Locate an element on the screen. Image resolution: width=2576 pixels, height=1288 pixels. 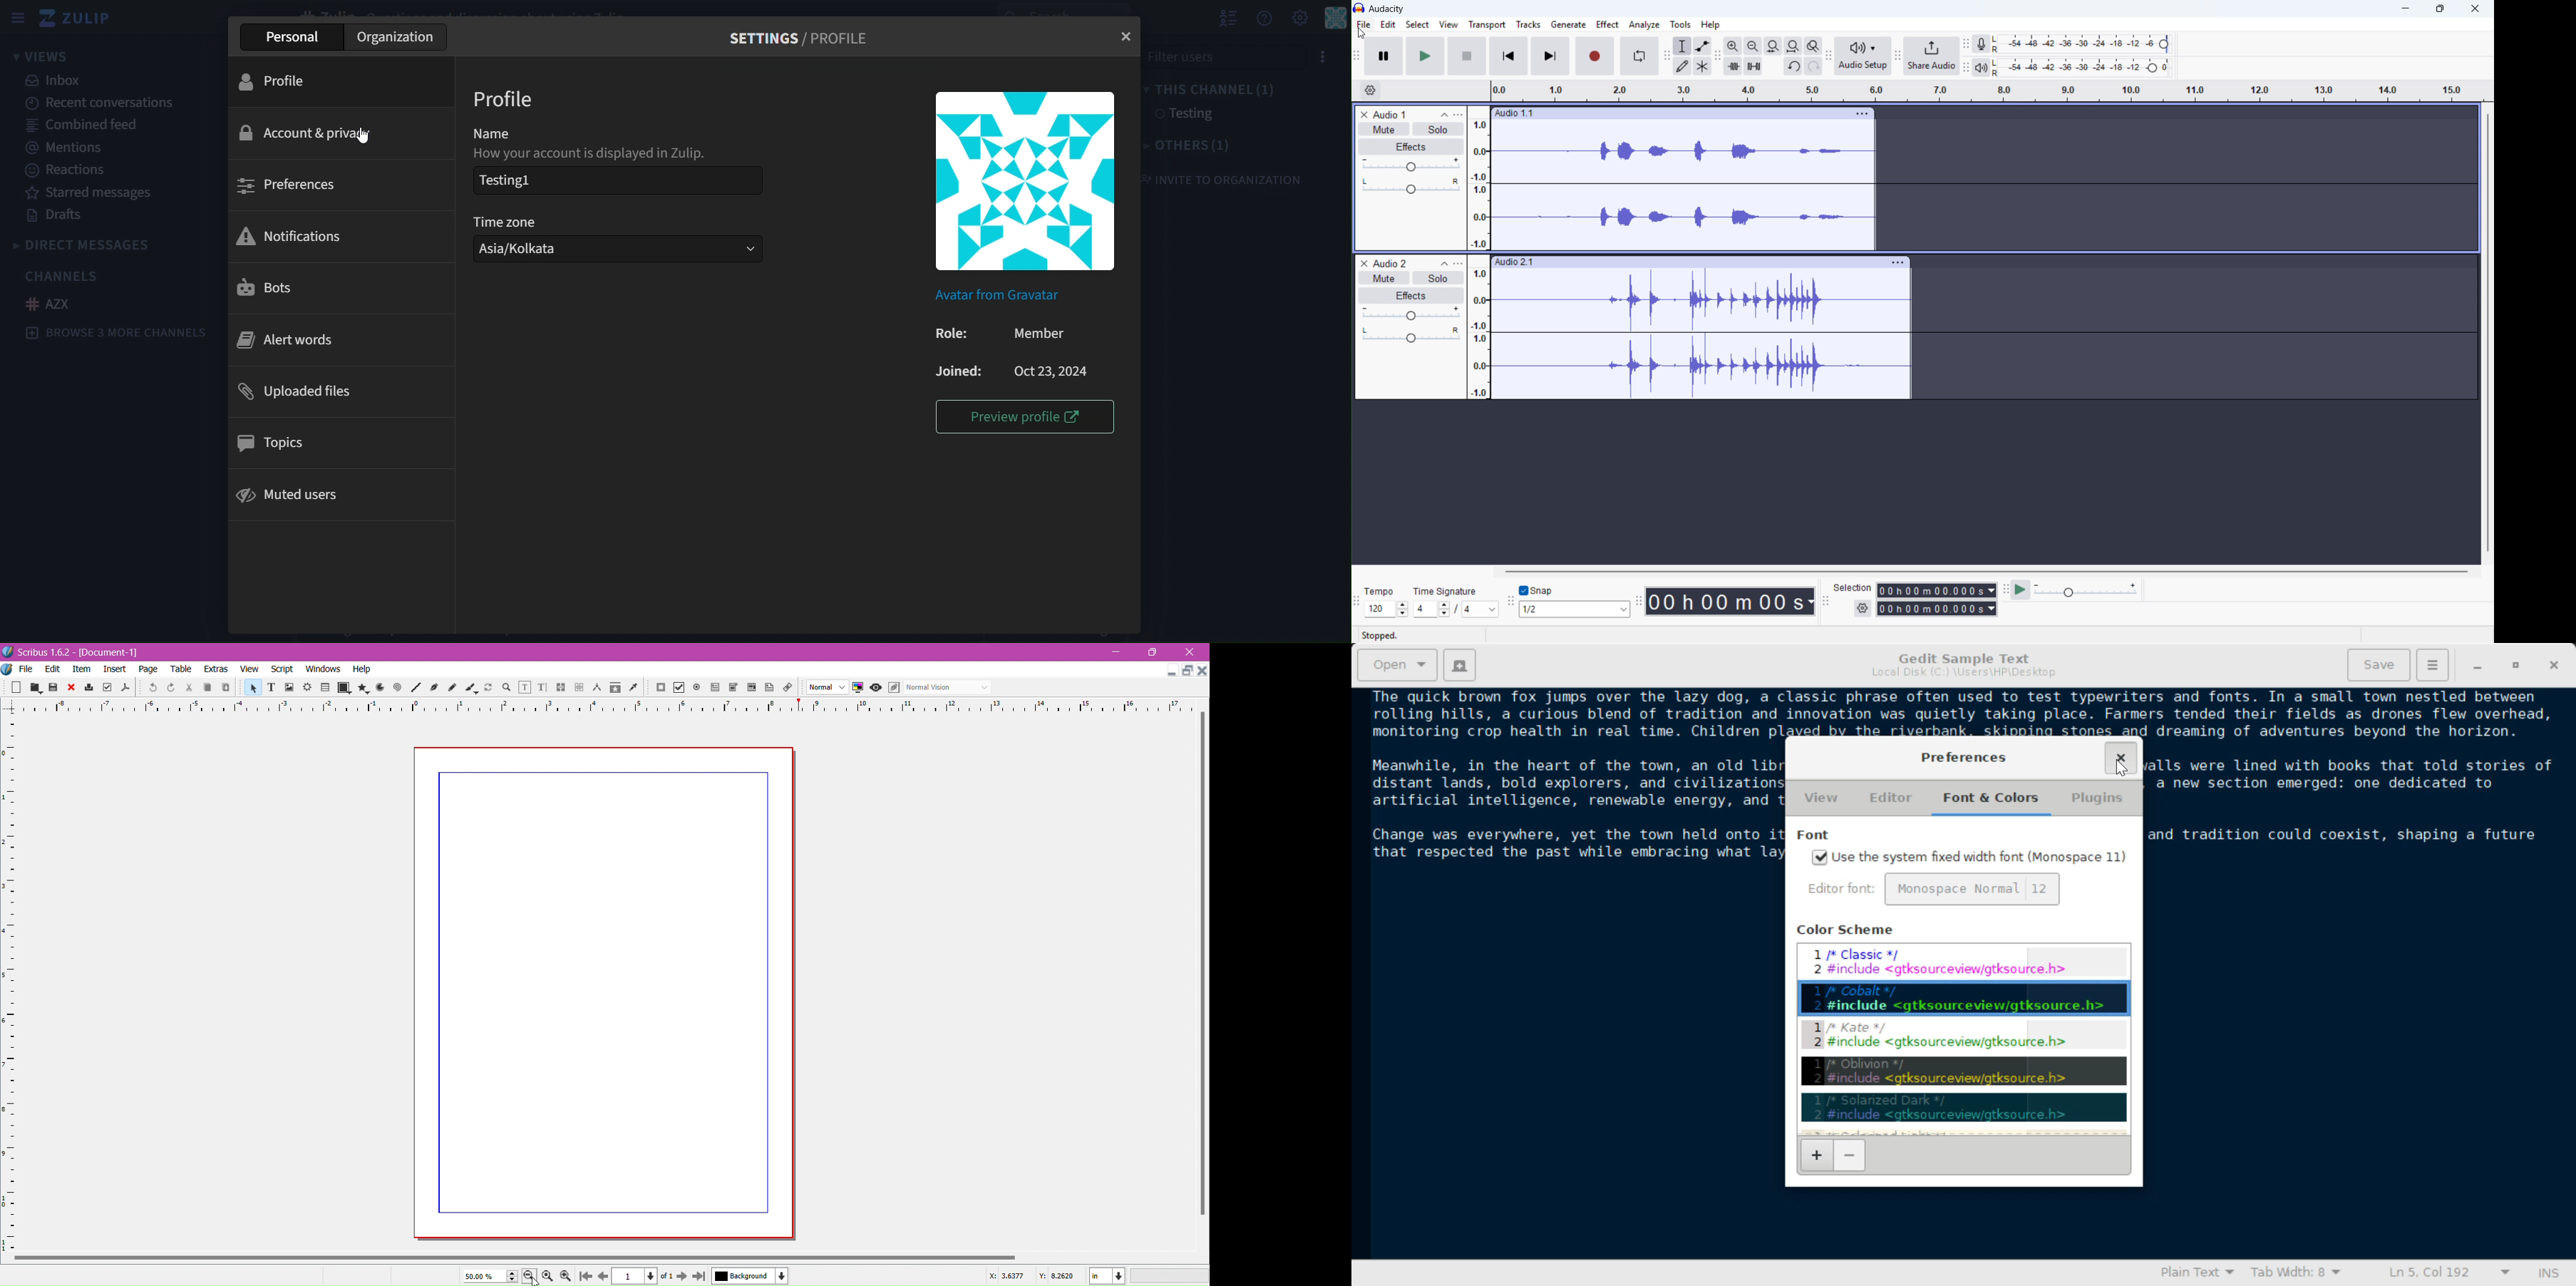
others is located at coordinates (1189, 148).